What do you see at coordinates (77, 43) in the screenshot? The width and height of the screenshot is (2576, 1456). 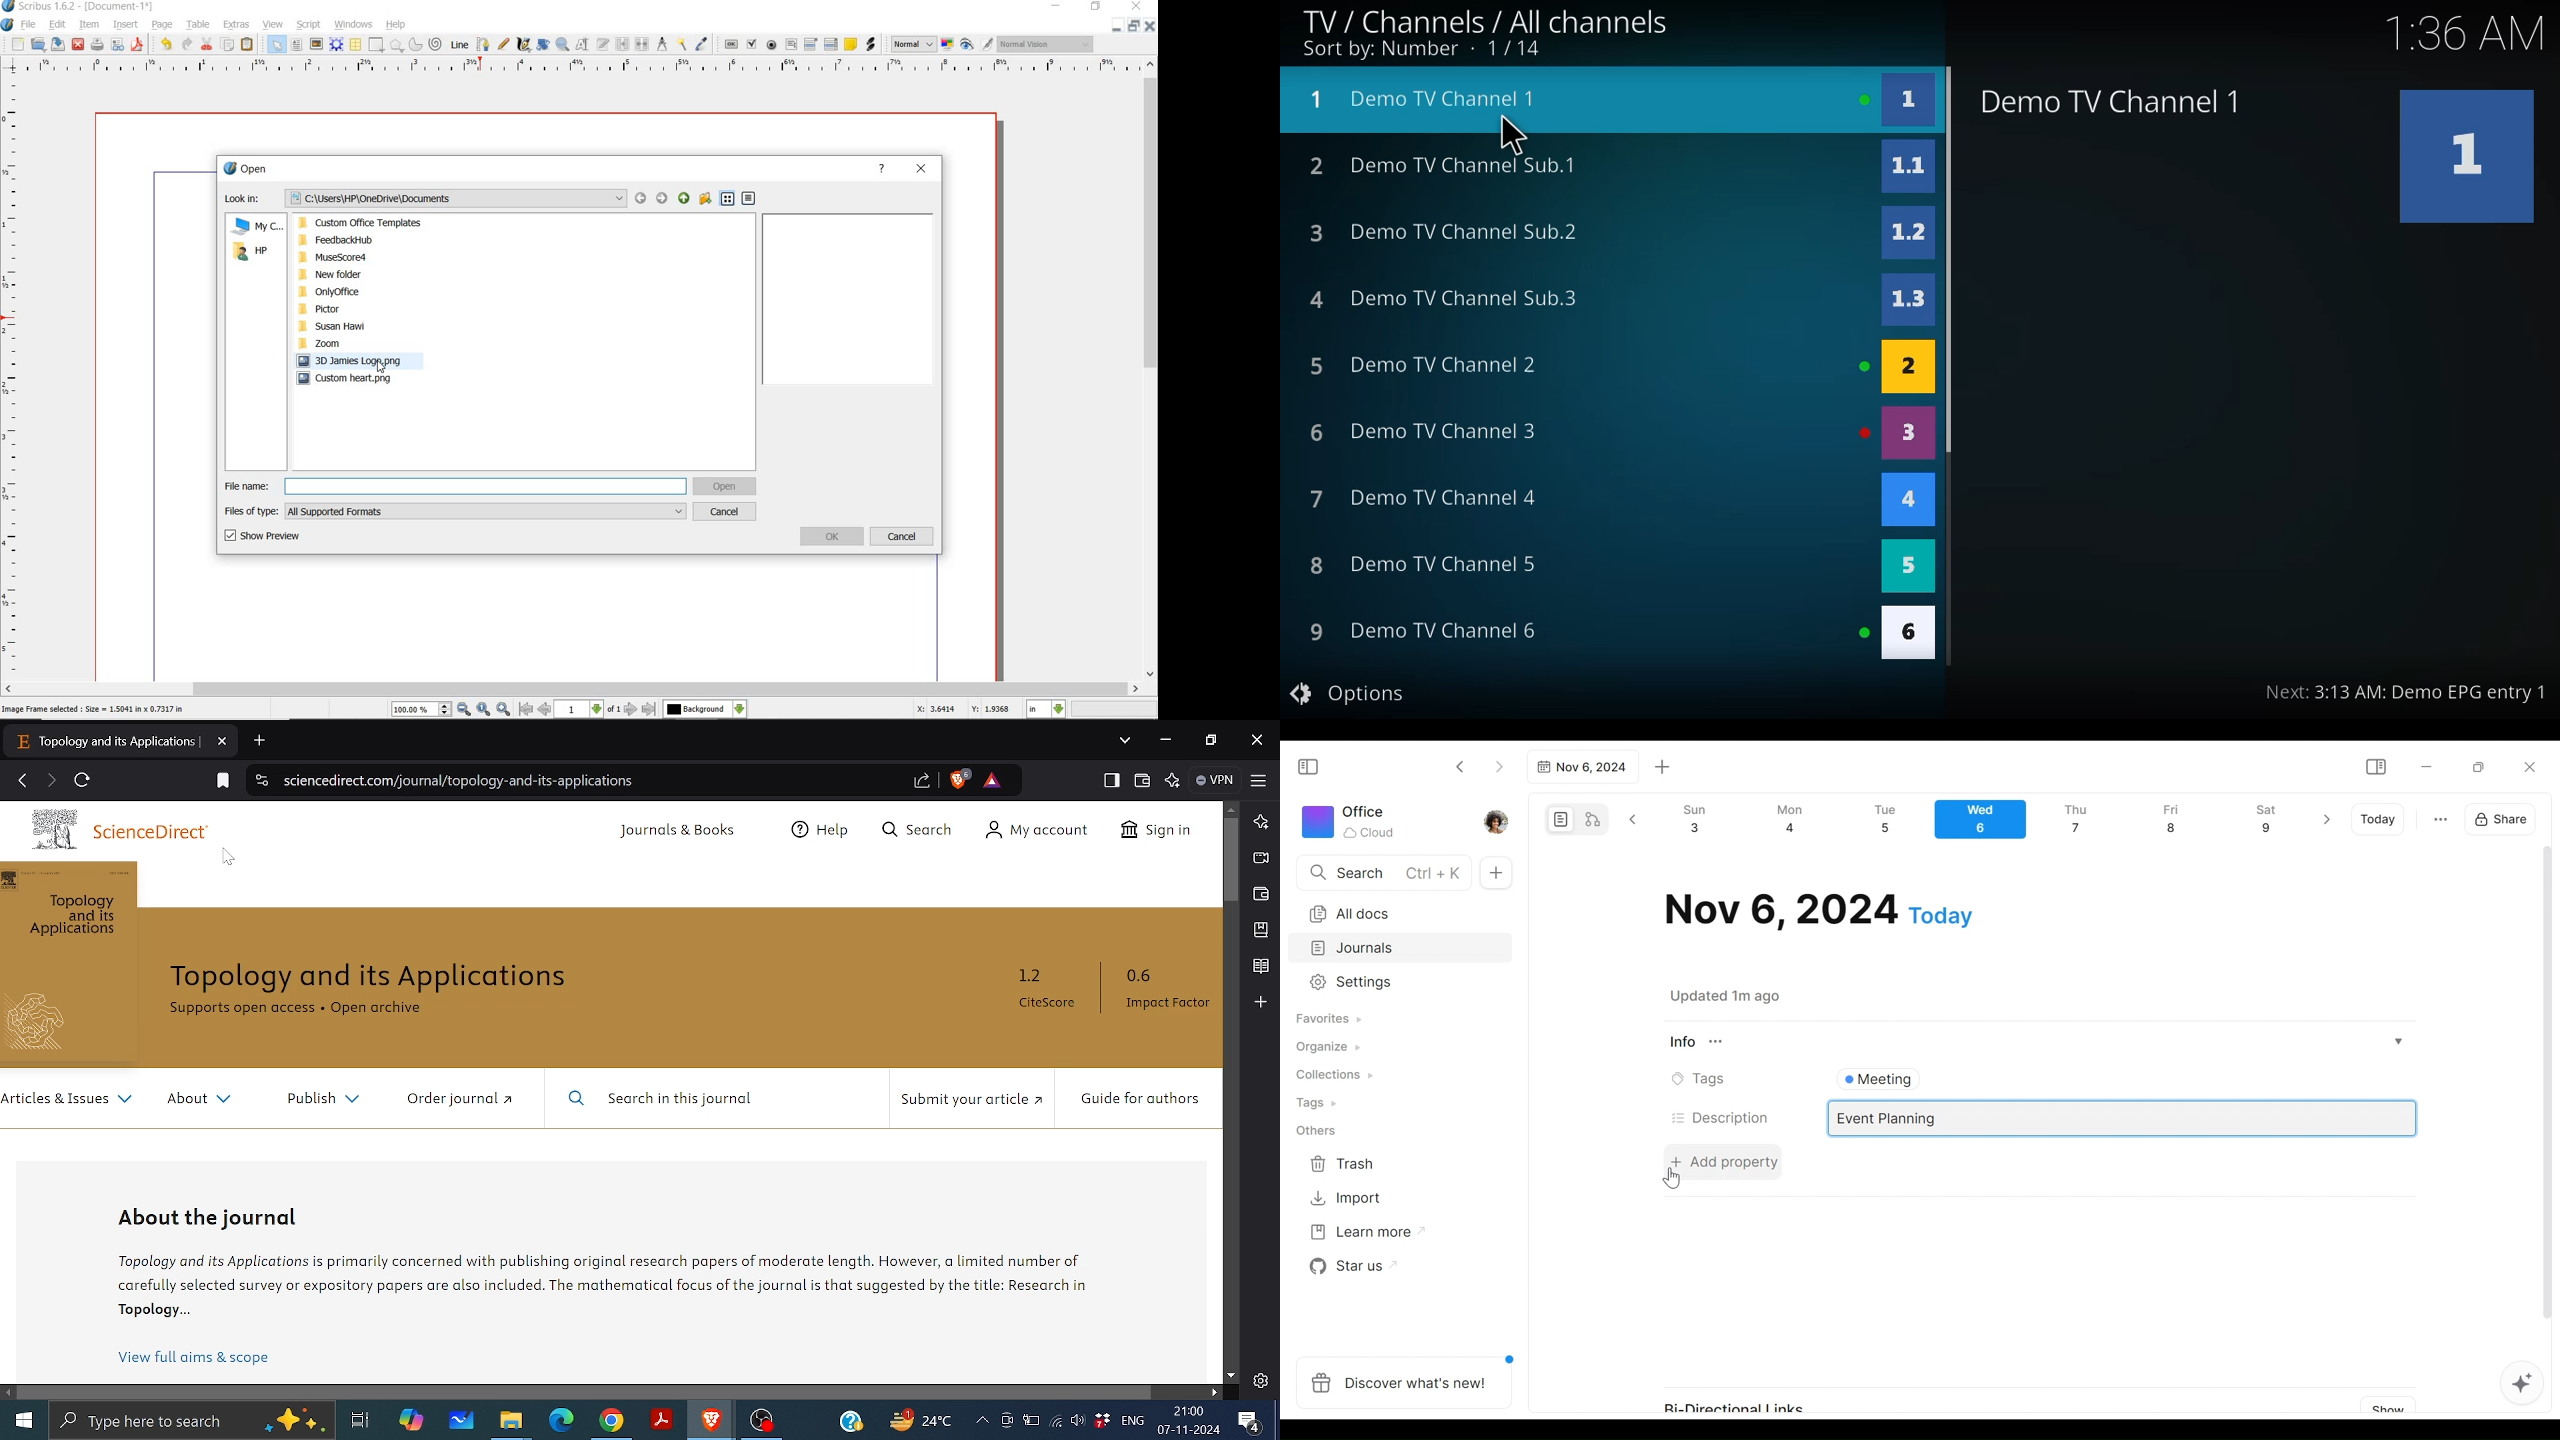 I see `close` at bounding box center [77, 43].